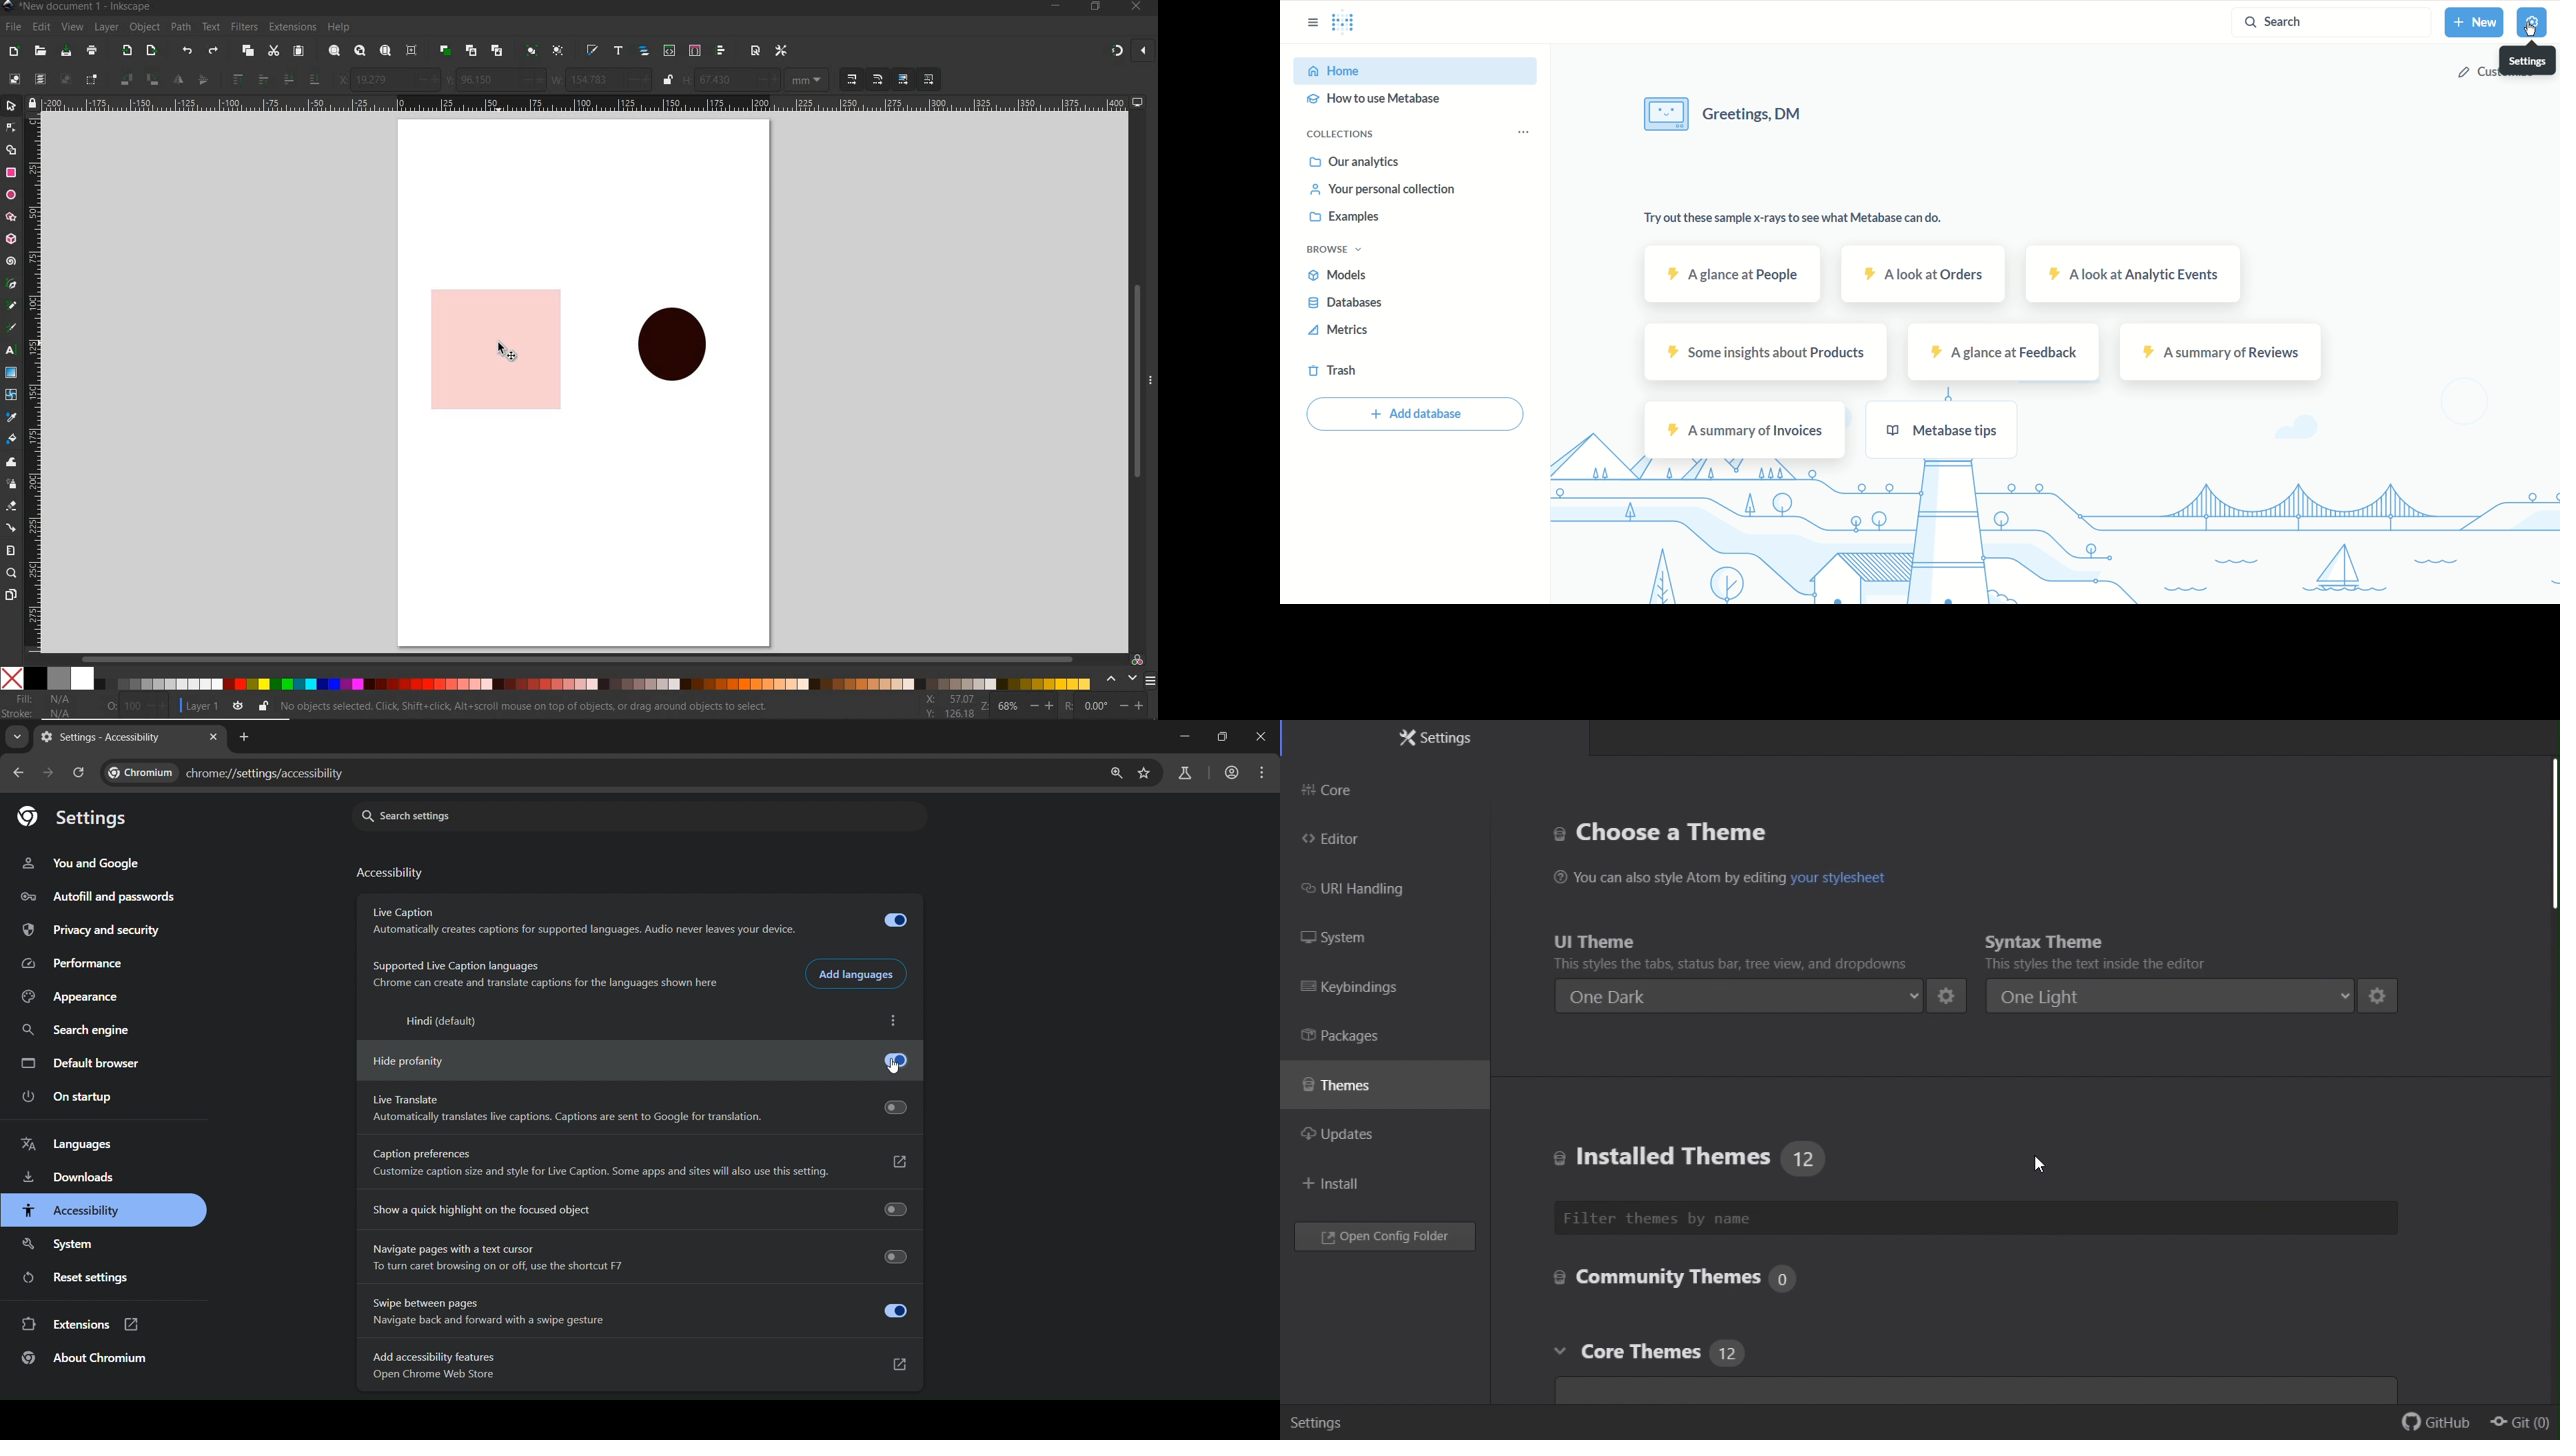 Image resolution: width=2576 pixels, height=1456 pixels. What do you see at coordinates (144, 26) in the screenshot?
I see `object` at bounding box center [144, 26].